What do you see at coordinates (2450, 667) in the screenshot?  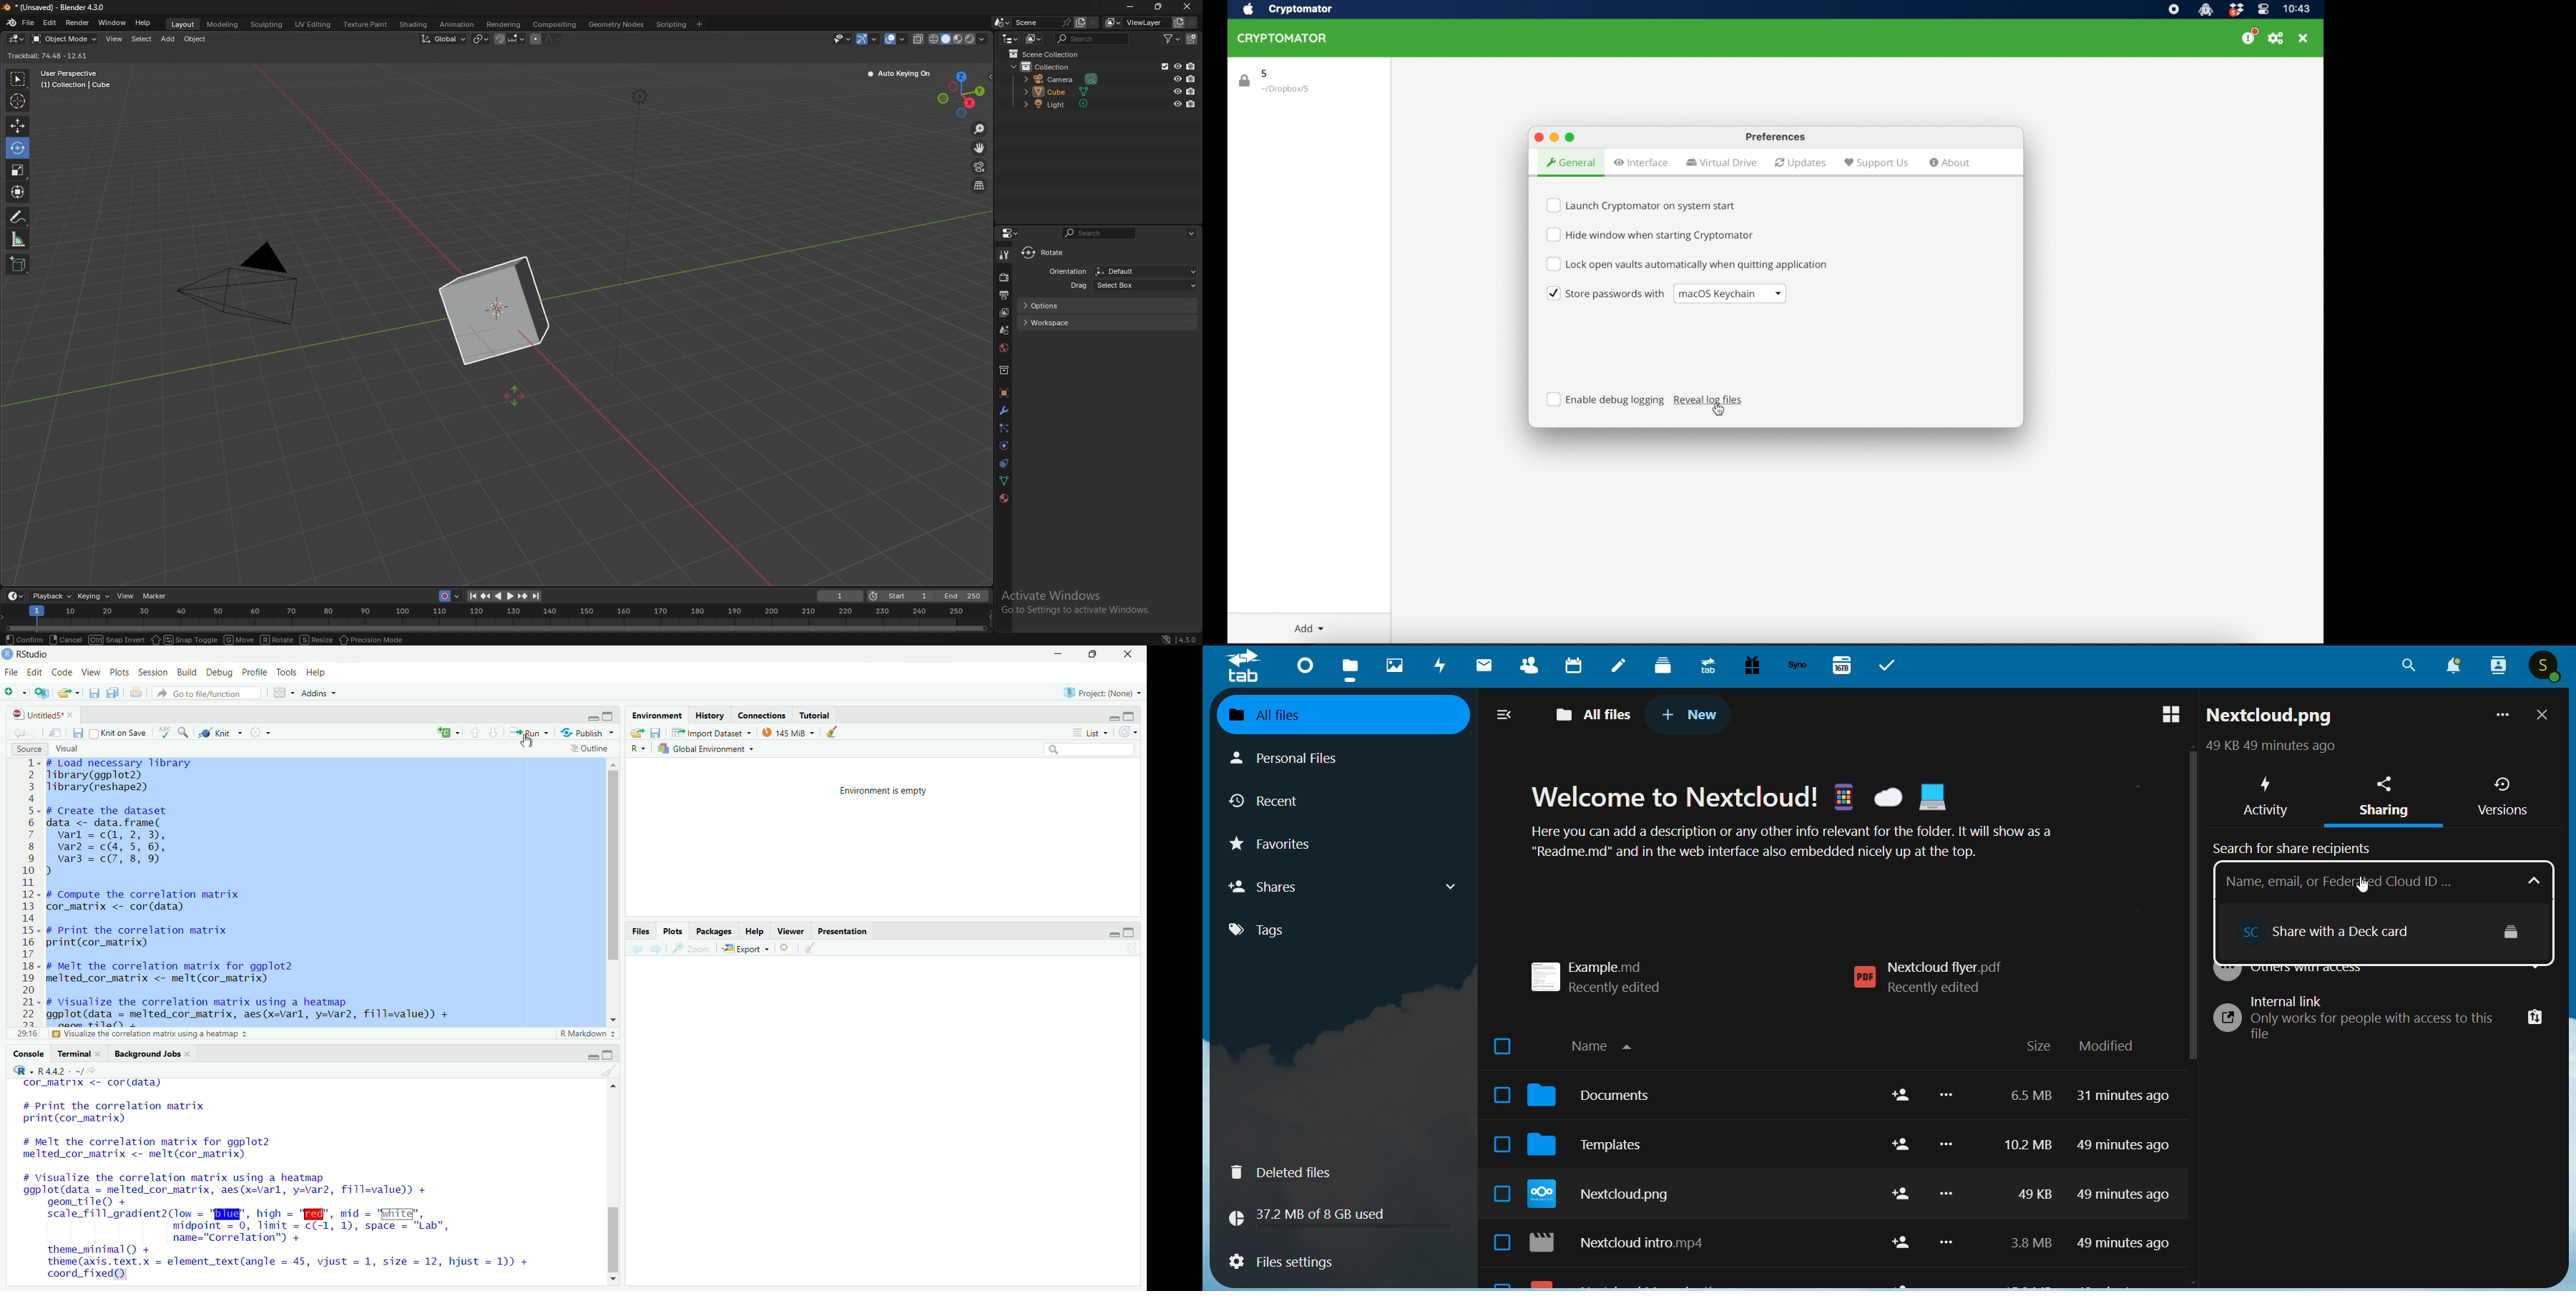 I see `notification` at bounding box center [2450, 667].